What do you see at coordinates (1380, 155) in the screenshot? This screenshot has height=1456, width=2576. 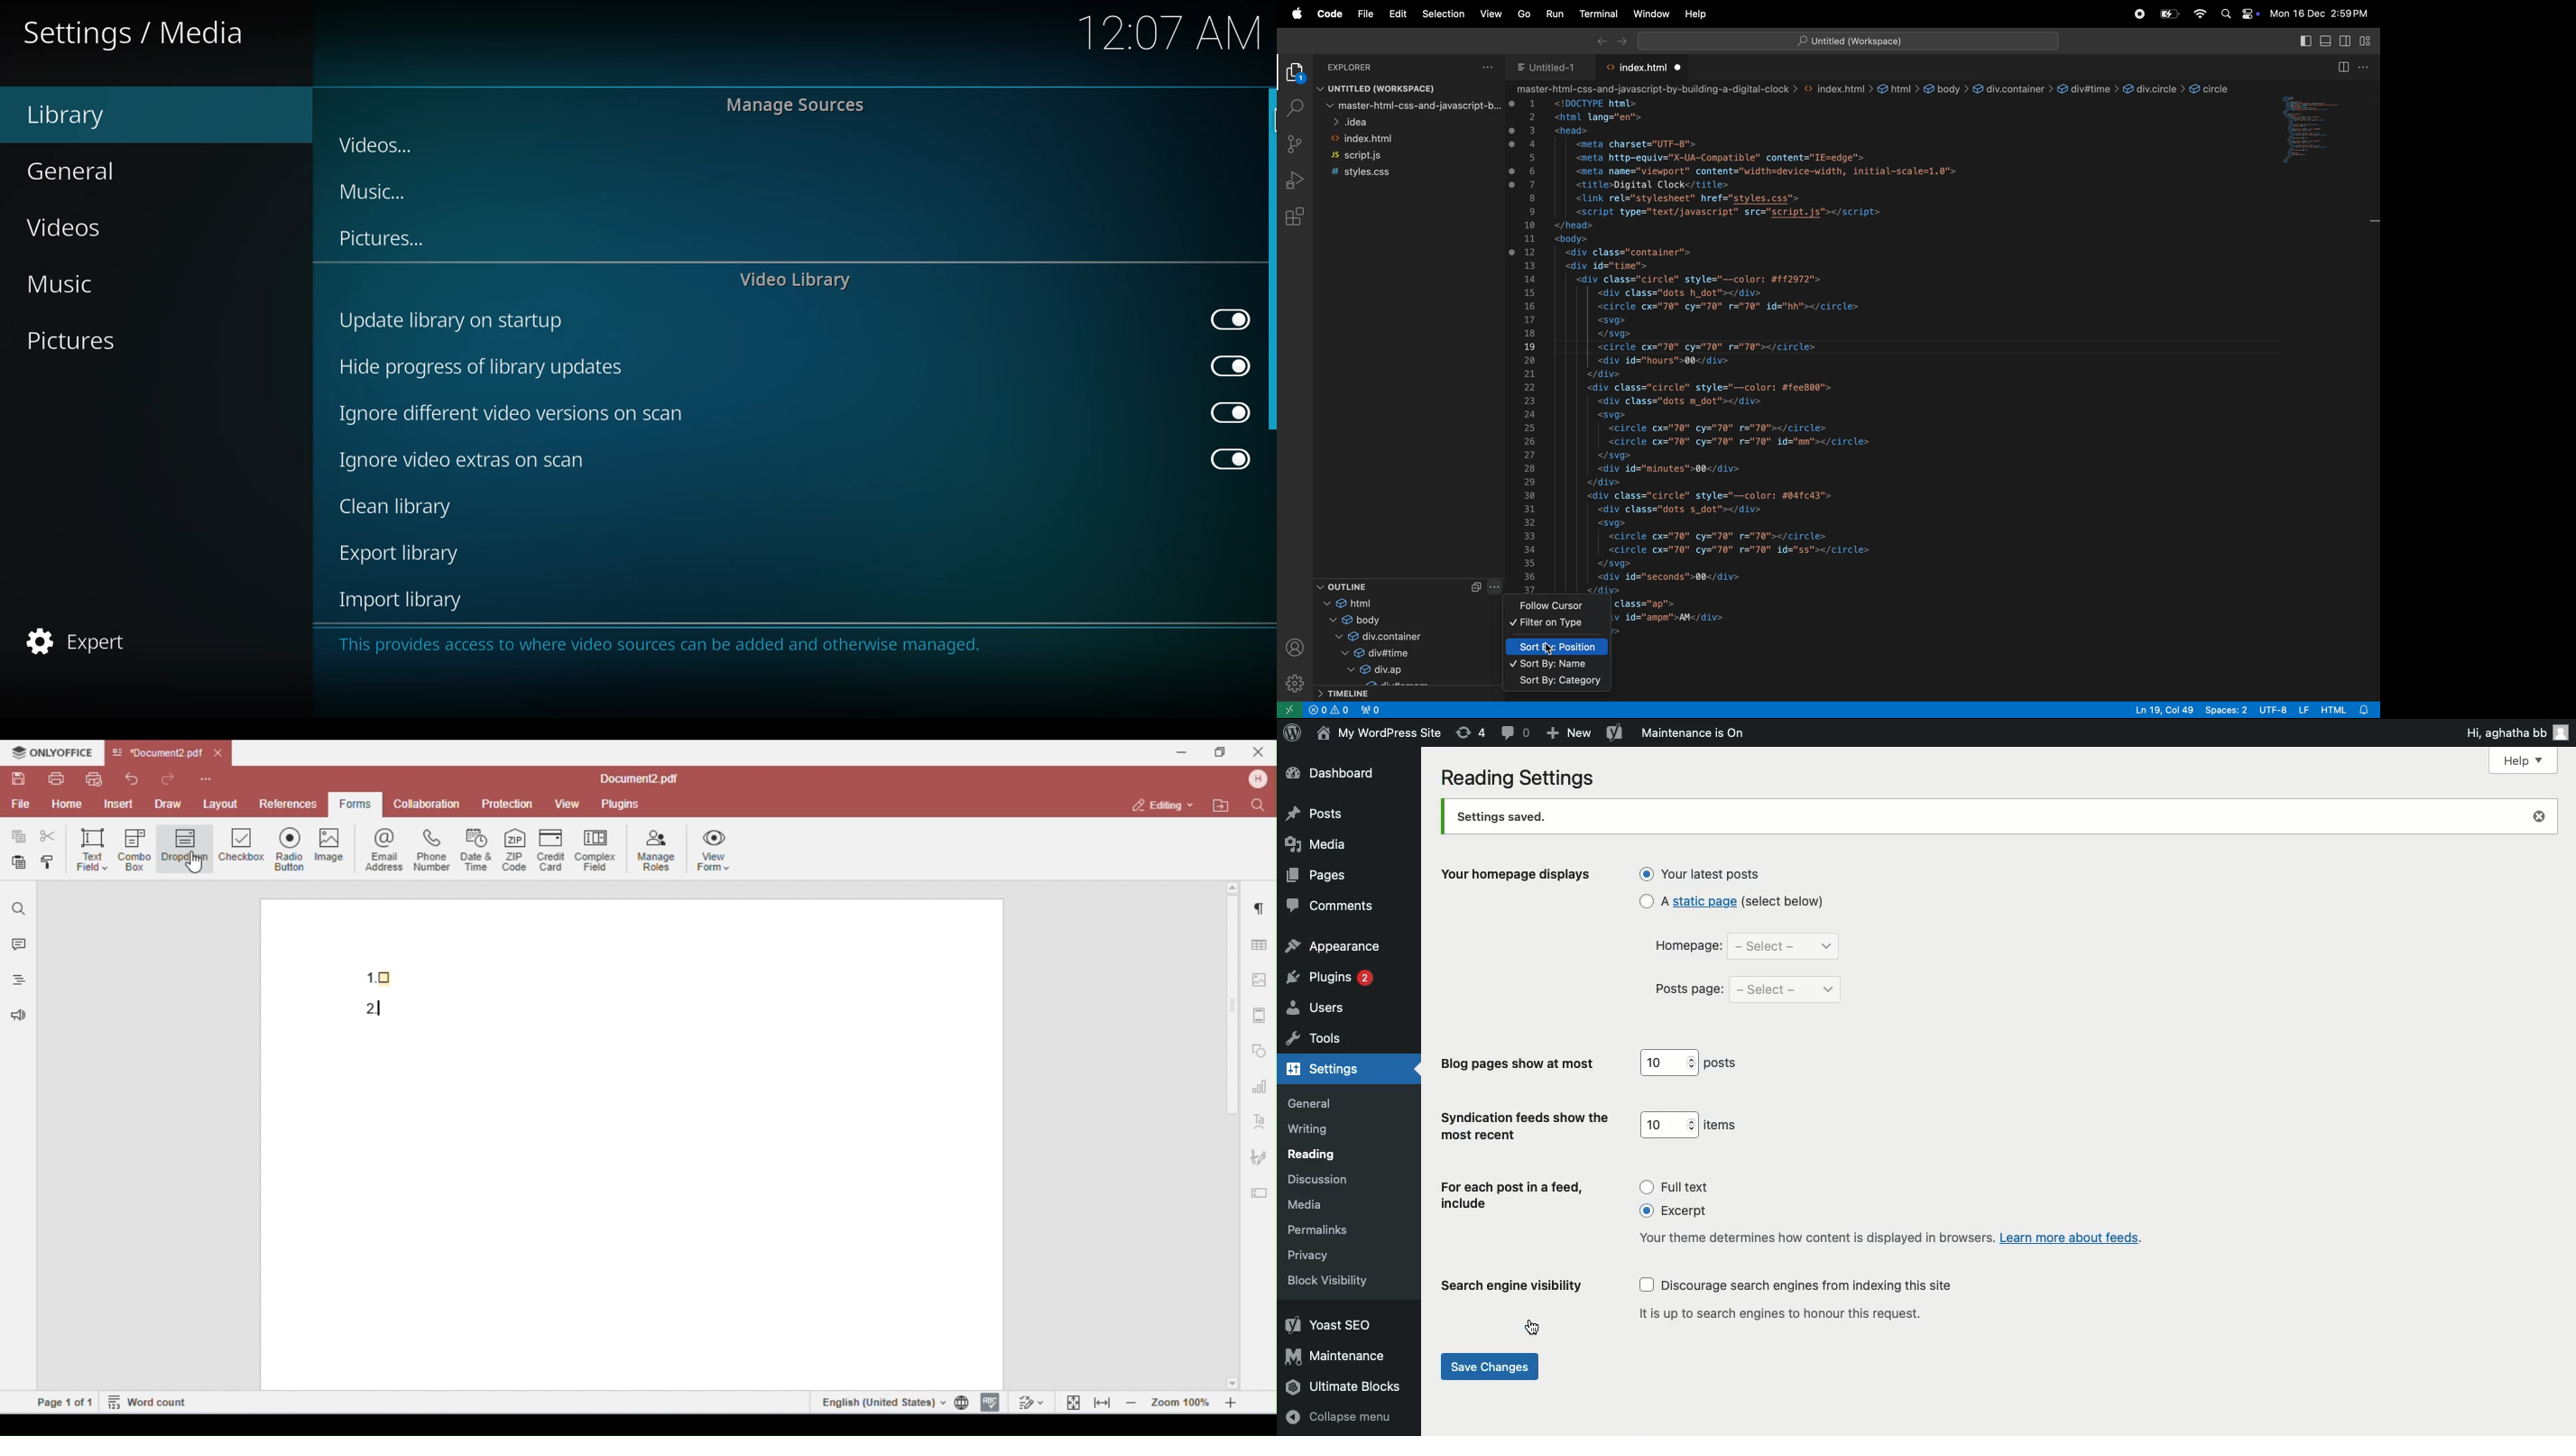 I see `script.js` at bounding box center [1380, 155].